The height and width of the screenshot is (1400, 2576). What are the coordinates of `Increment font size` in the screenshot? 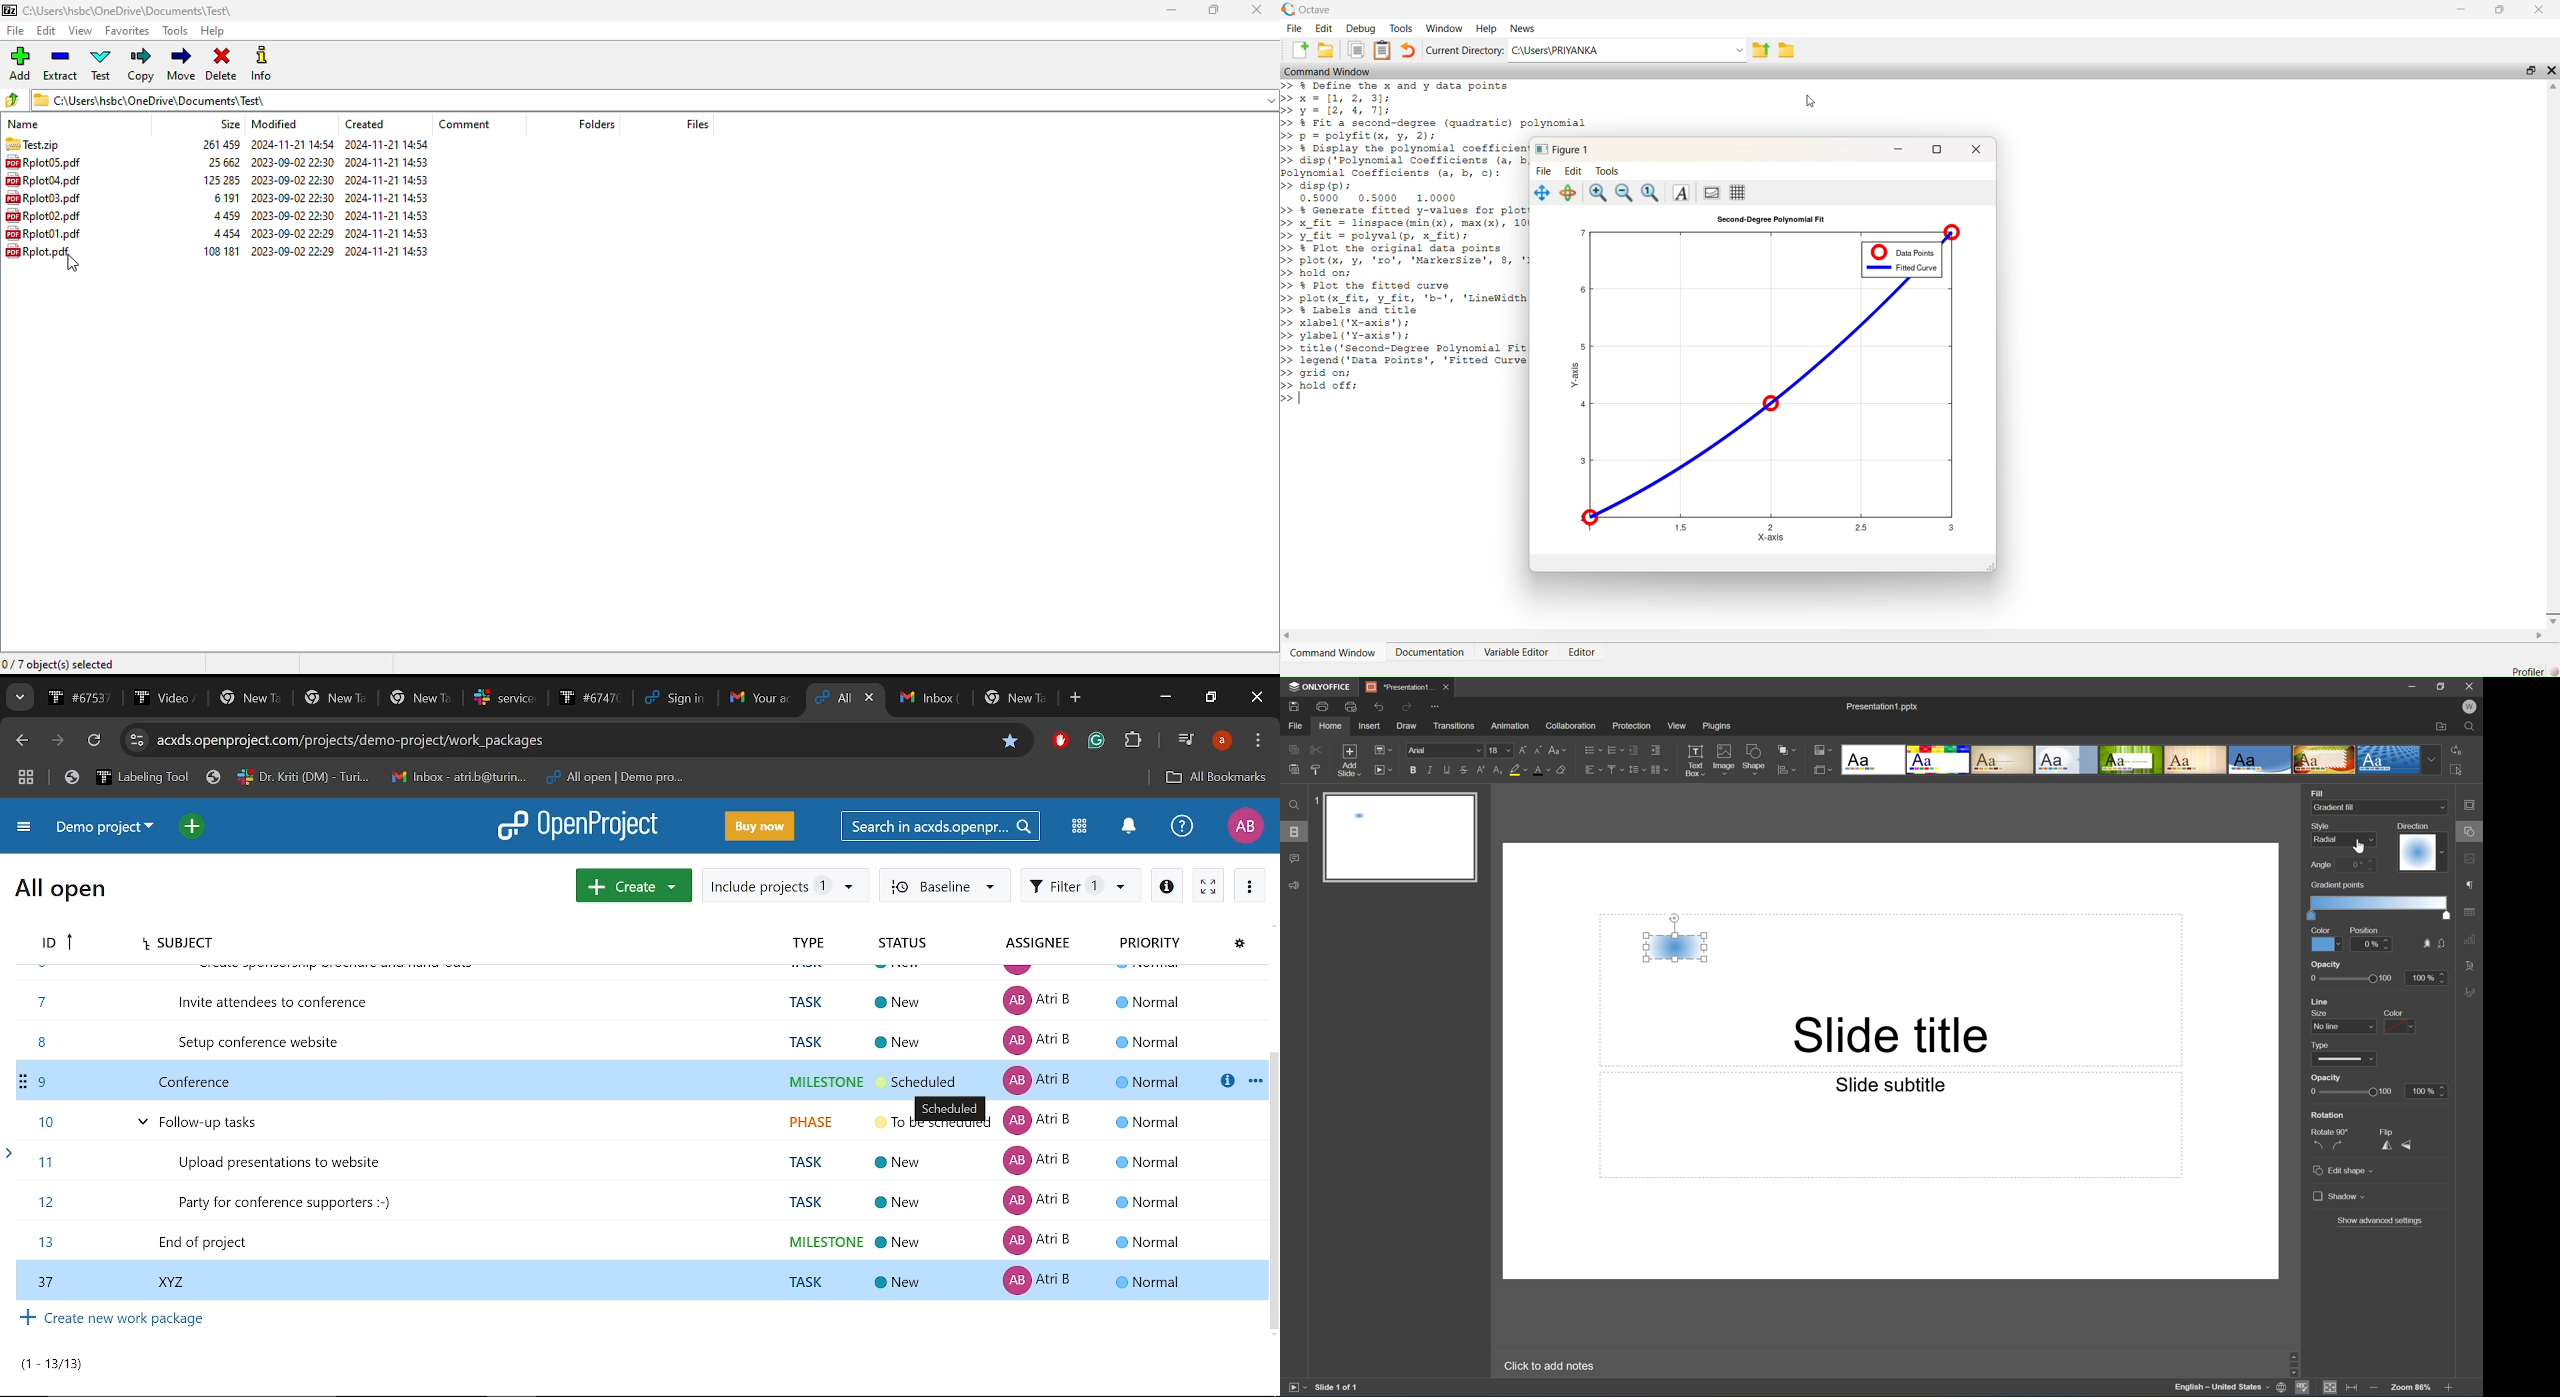 It's located at (1520, 748).